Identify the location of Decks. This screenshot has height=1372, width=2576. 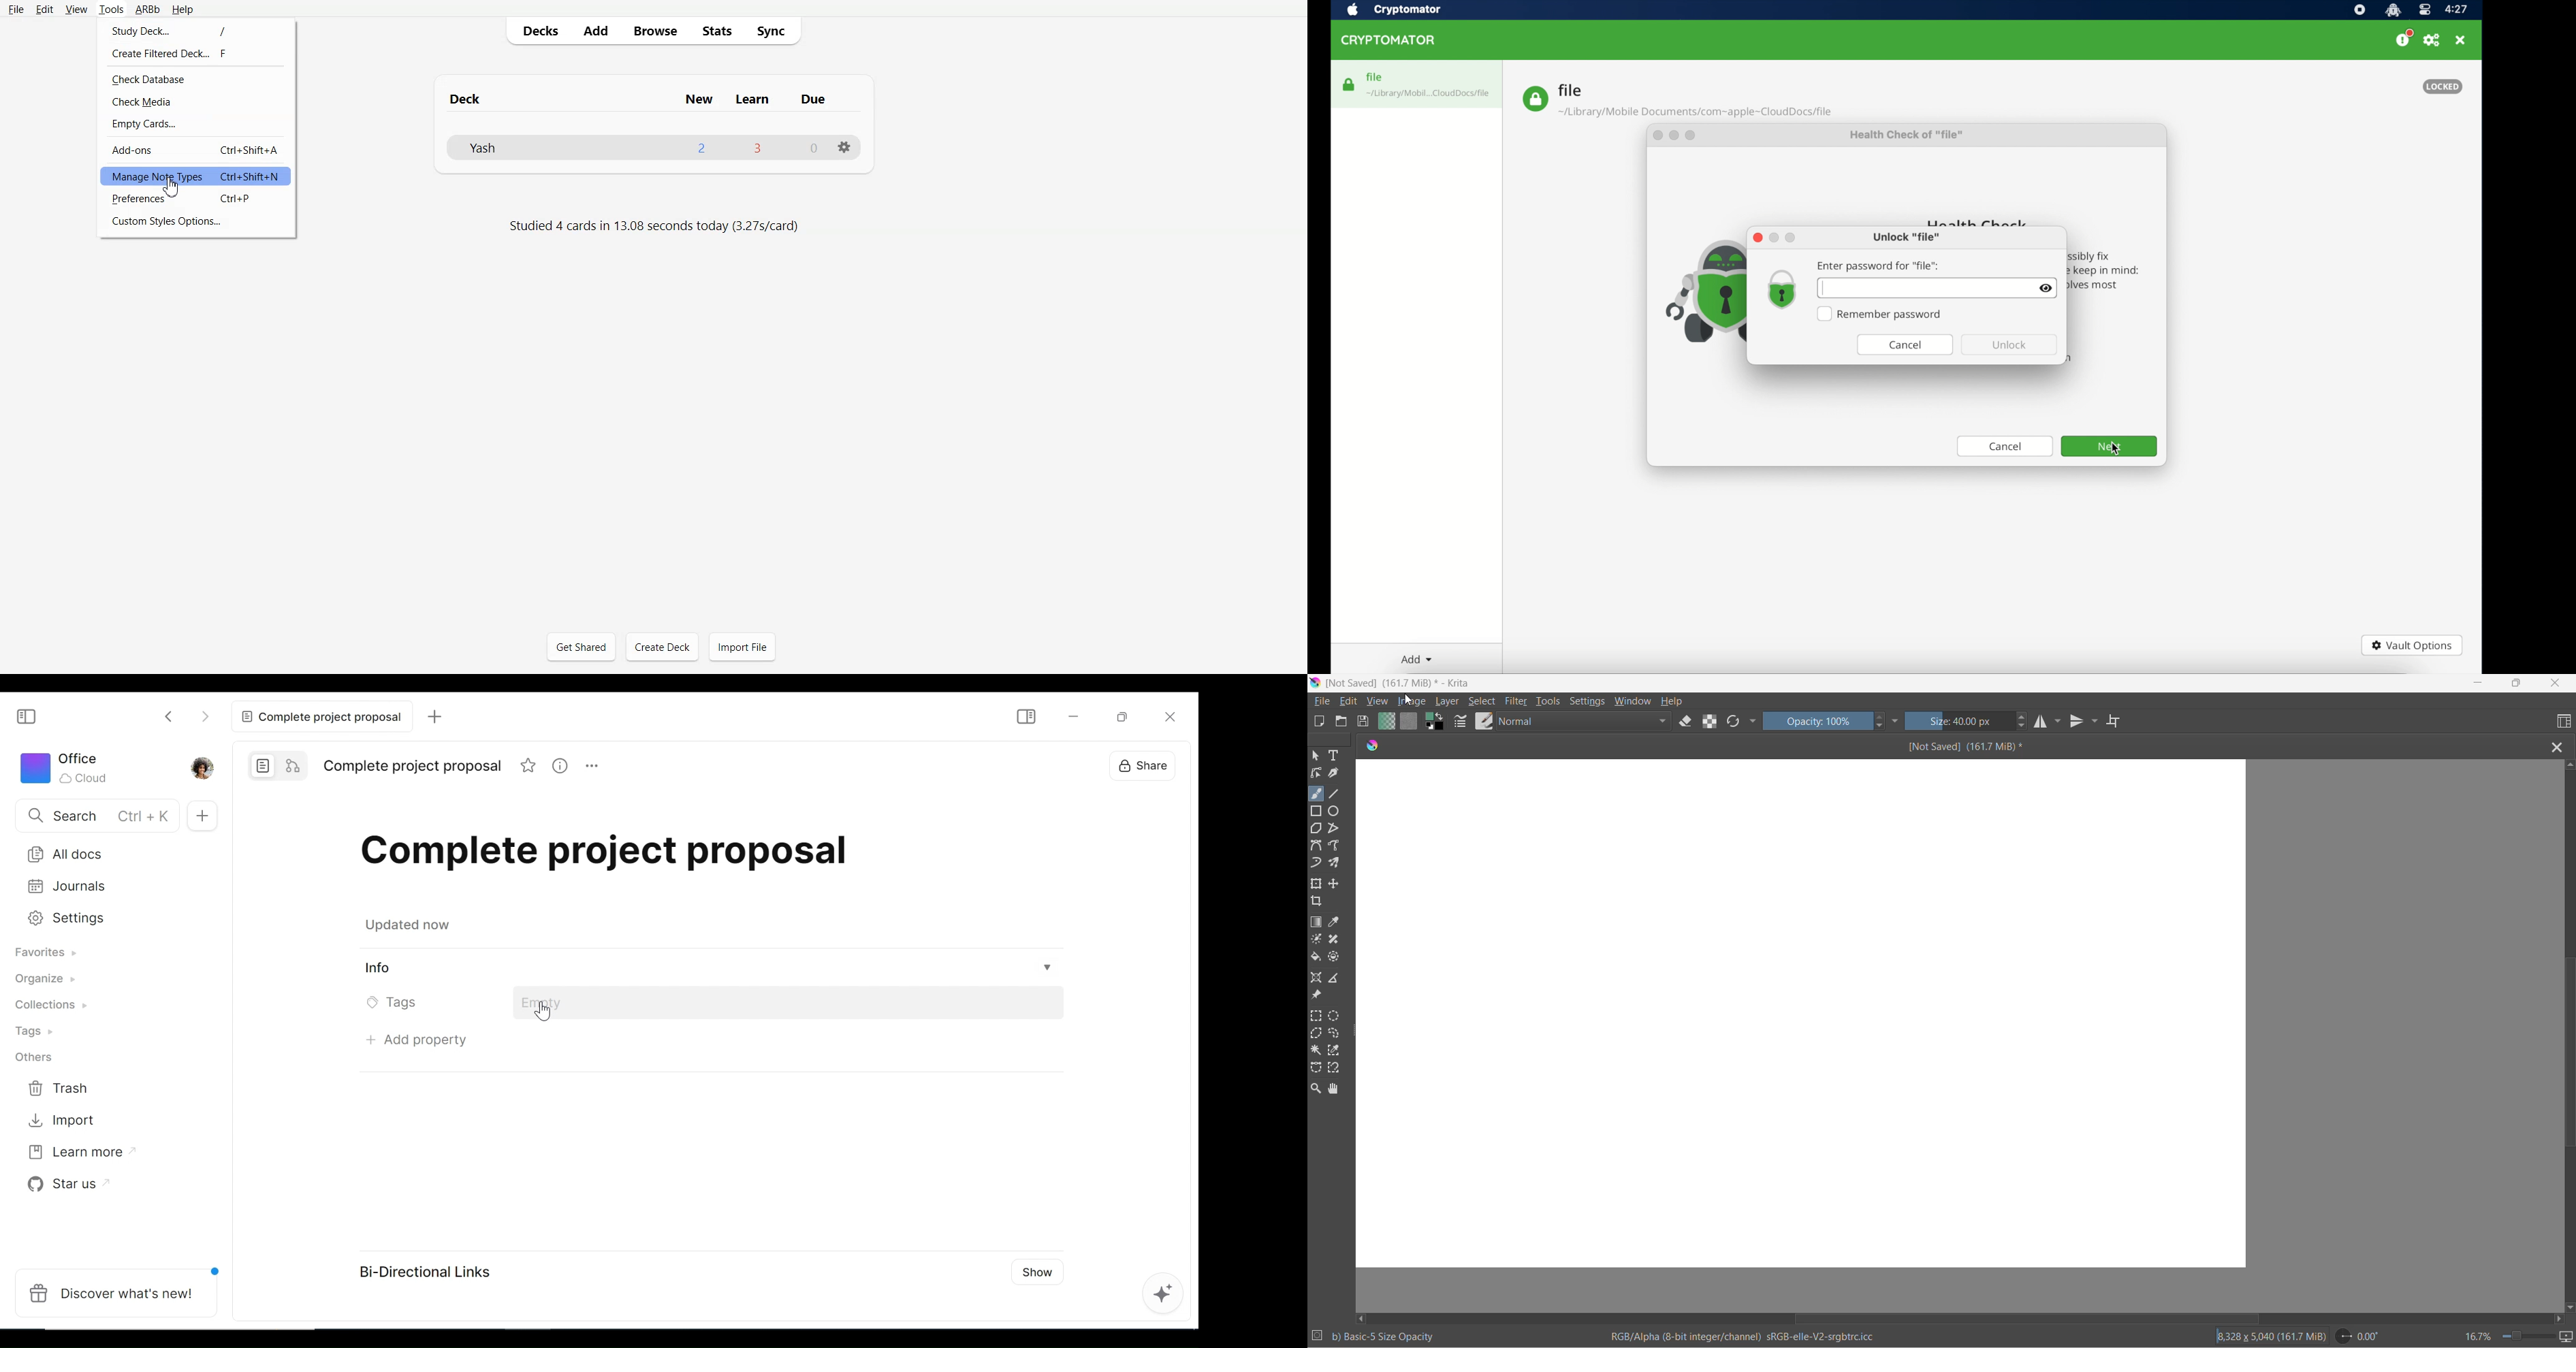
(537, 31).